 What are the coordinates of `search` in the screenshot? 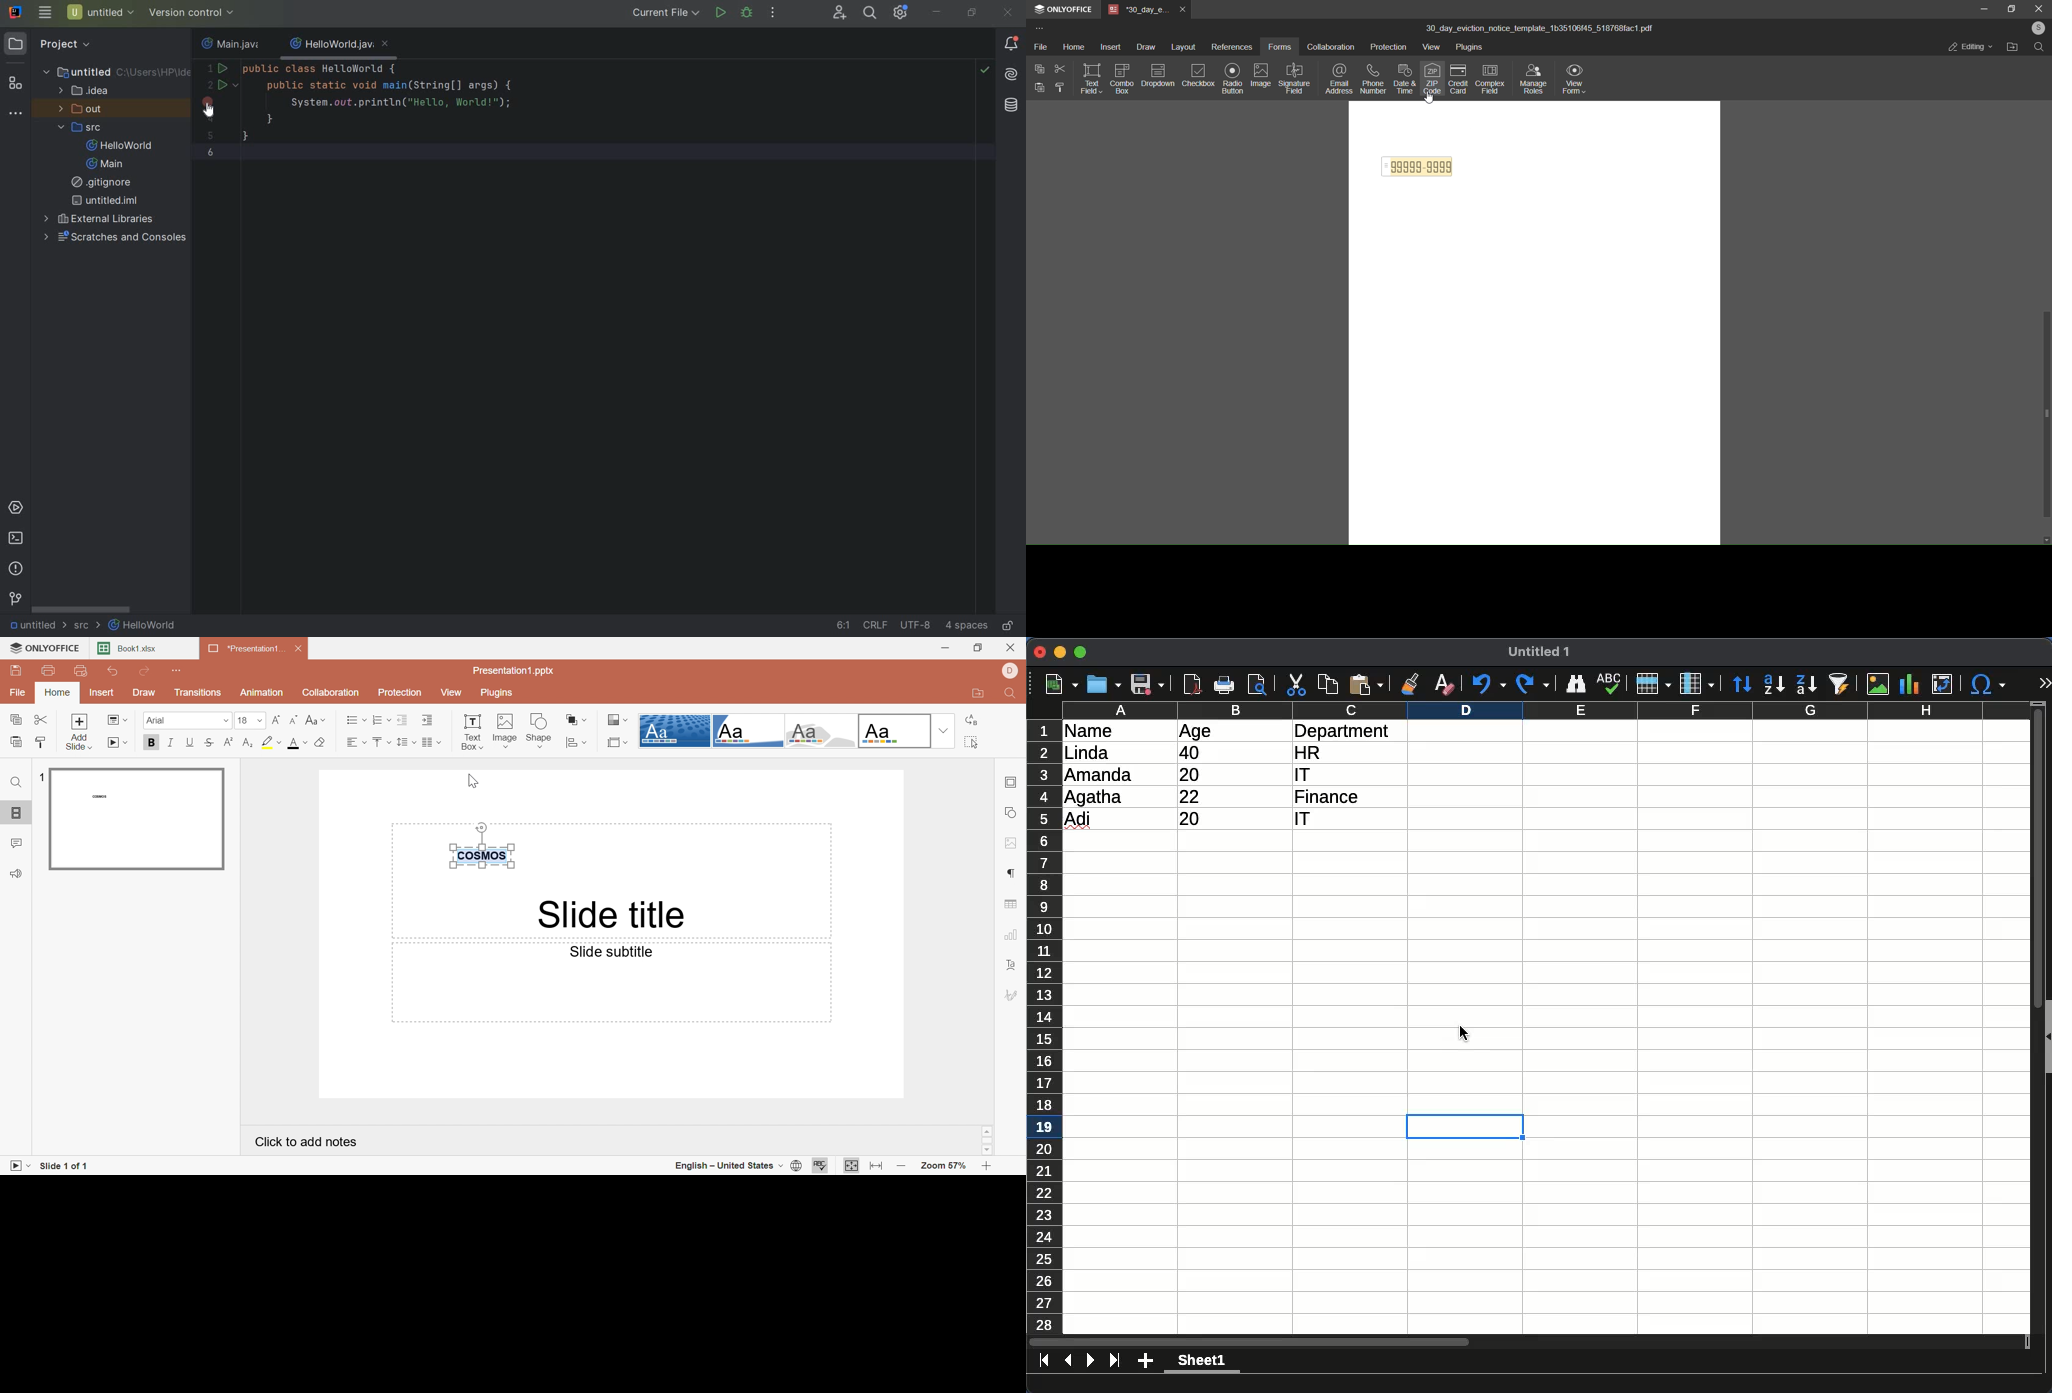 It's located at (2038, 48).